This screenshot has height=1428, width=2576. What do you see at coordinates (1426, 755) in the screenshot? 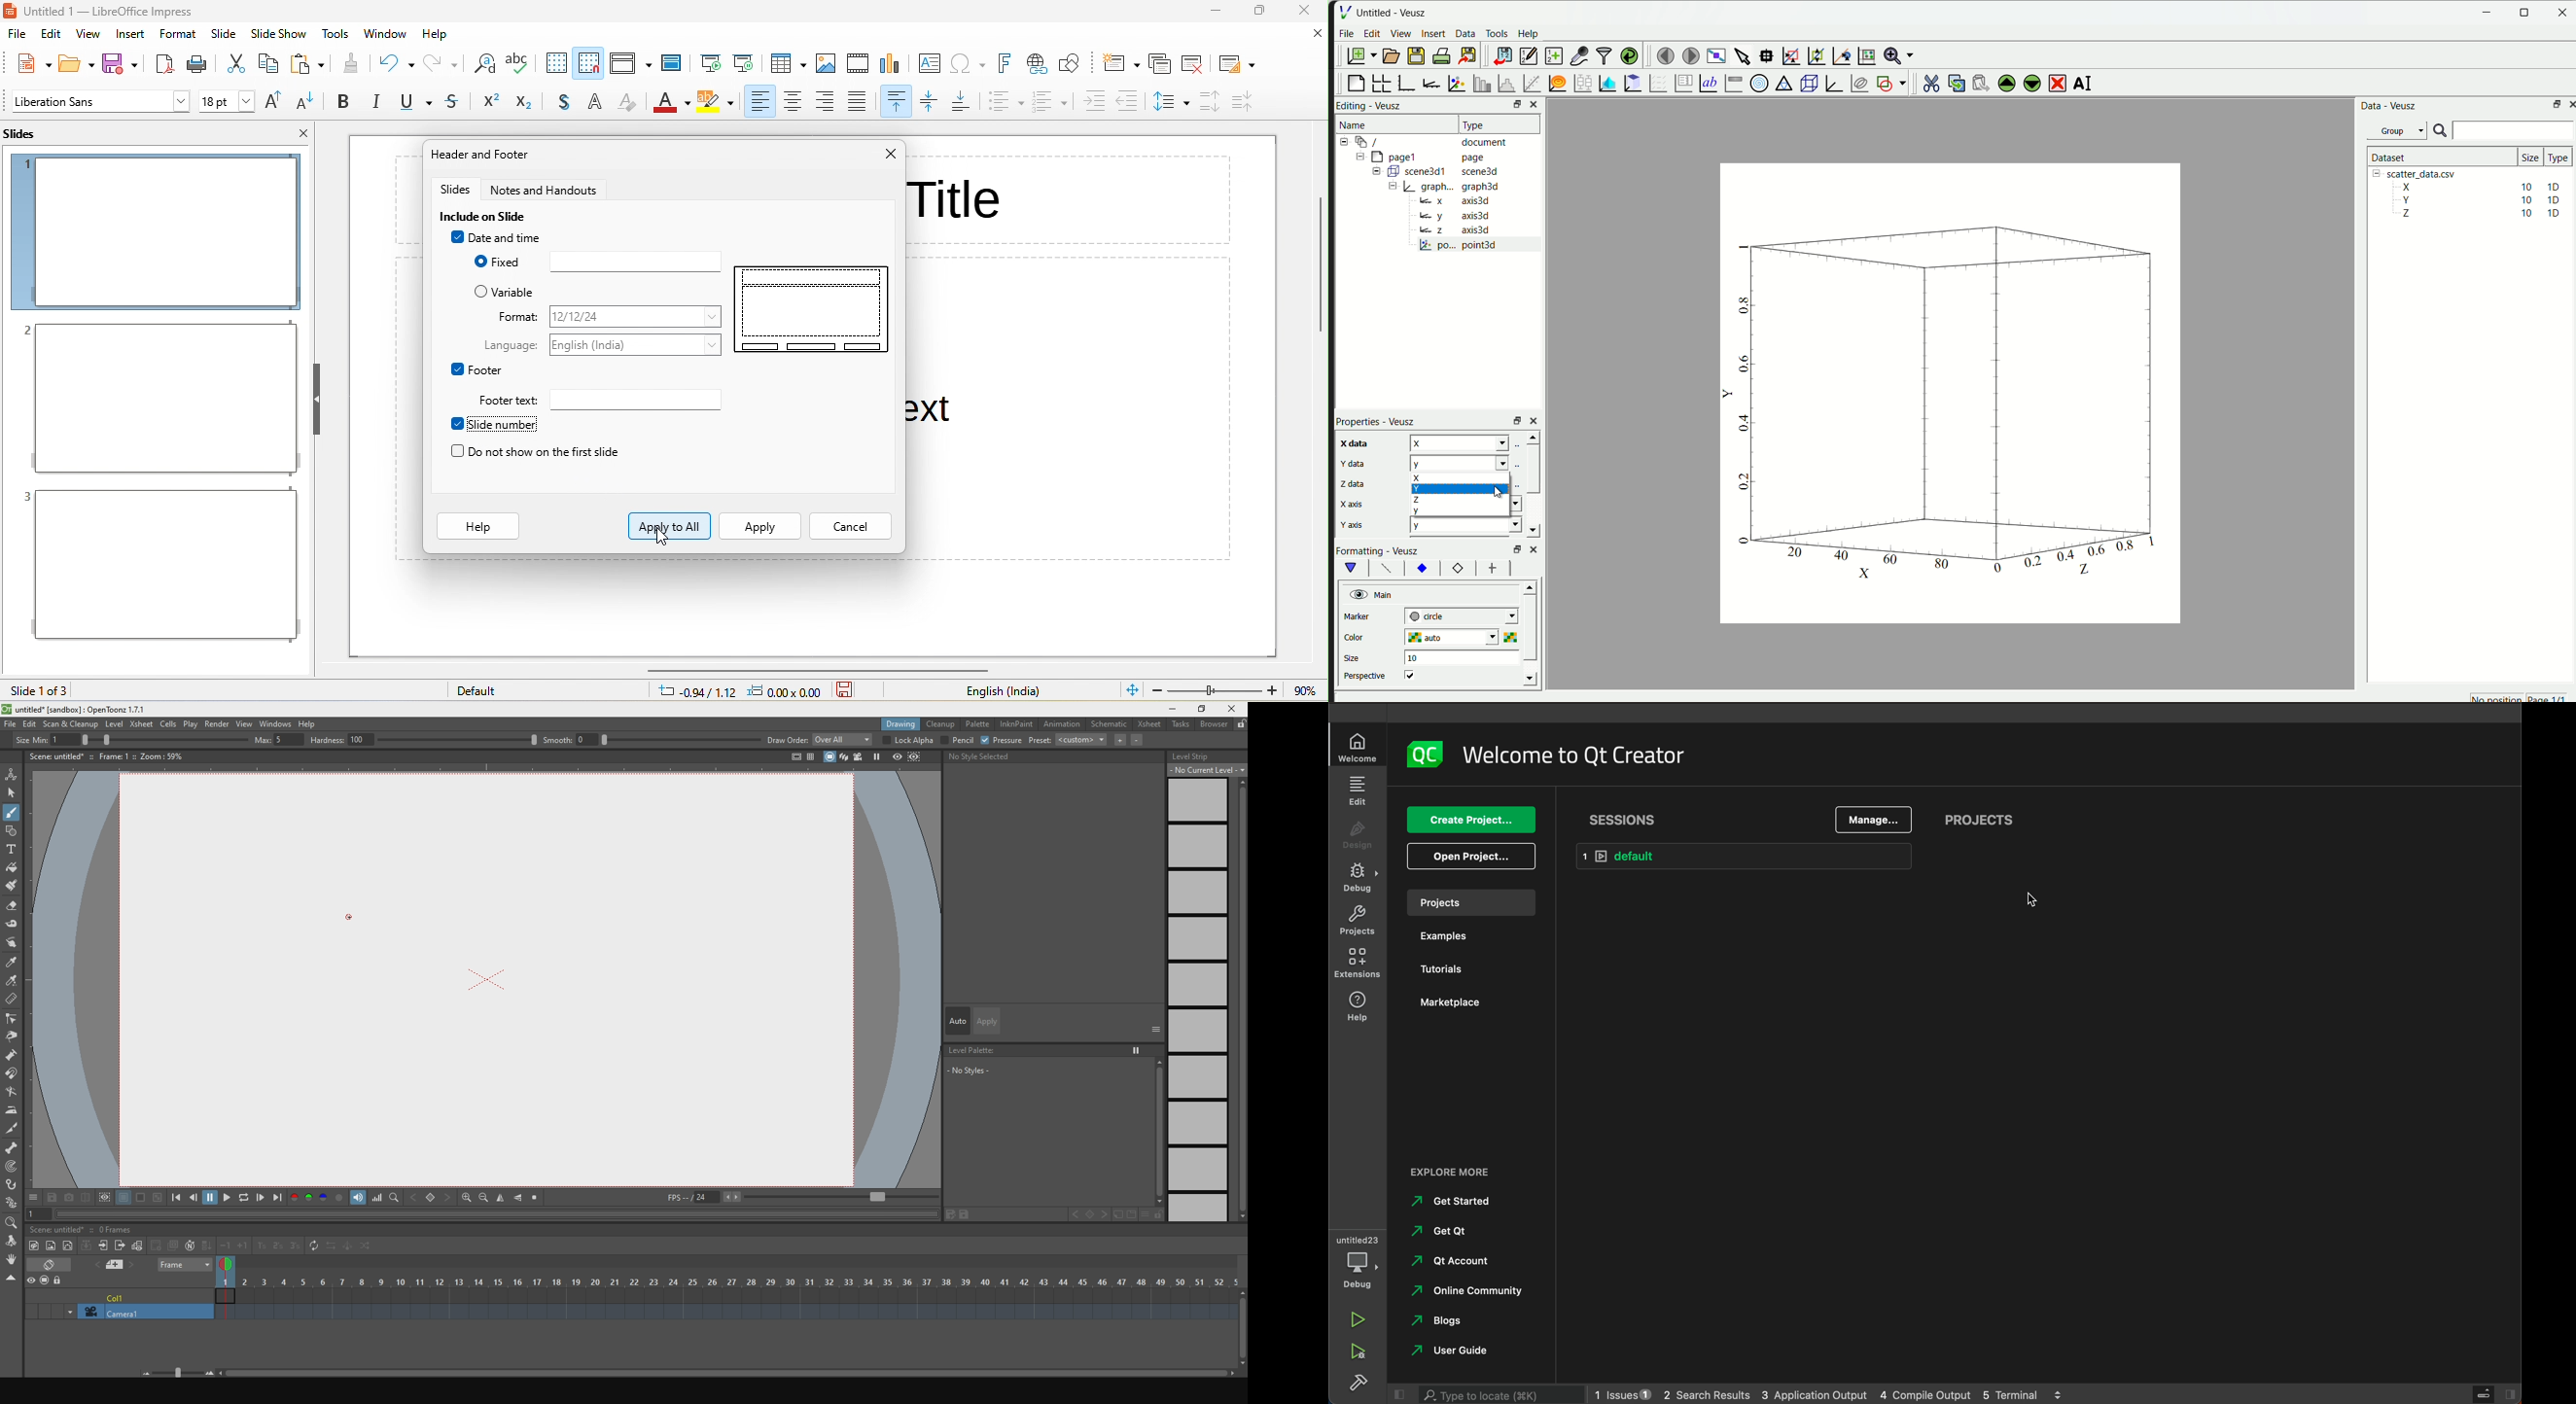
I see `logo` at bounding box center [1426, 755].